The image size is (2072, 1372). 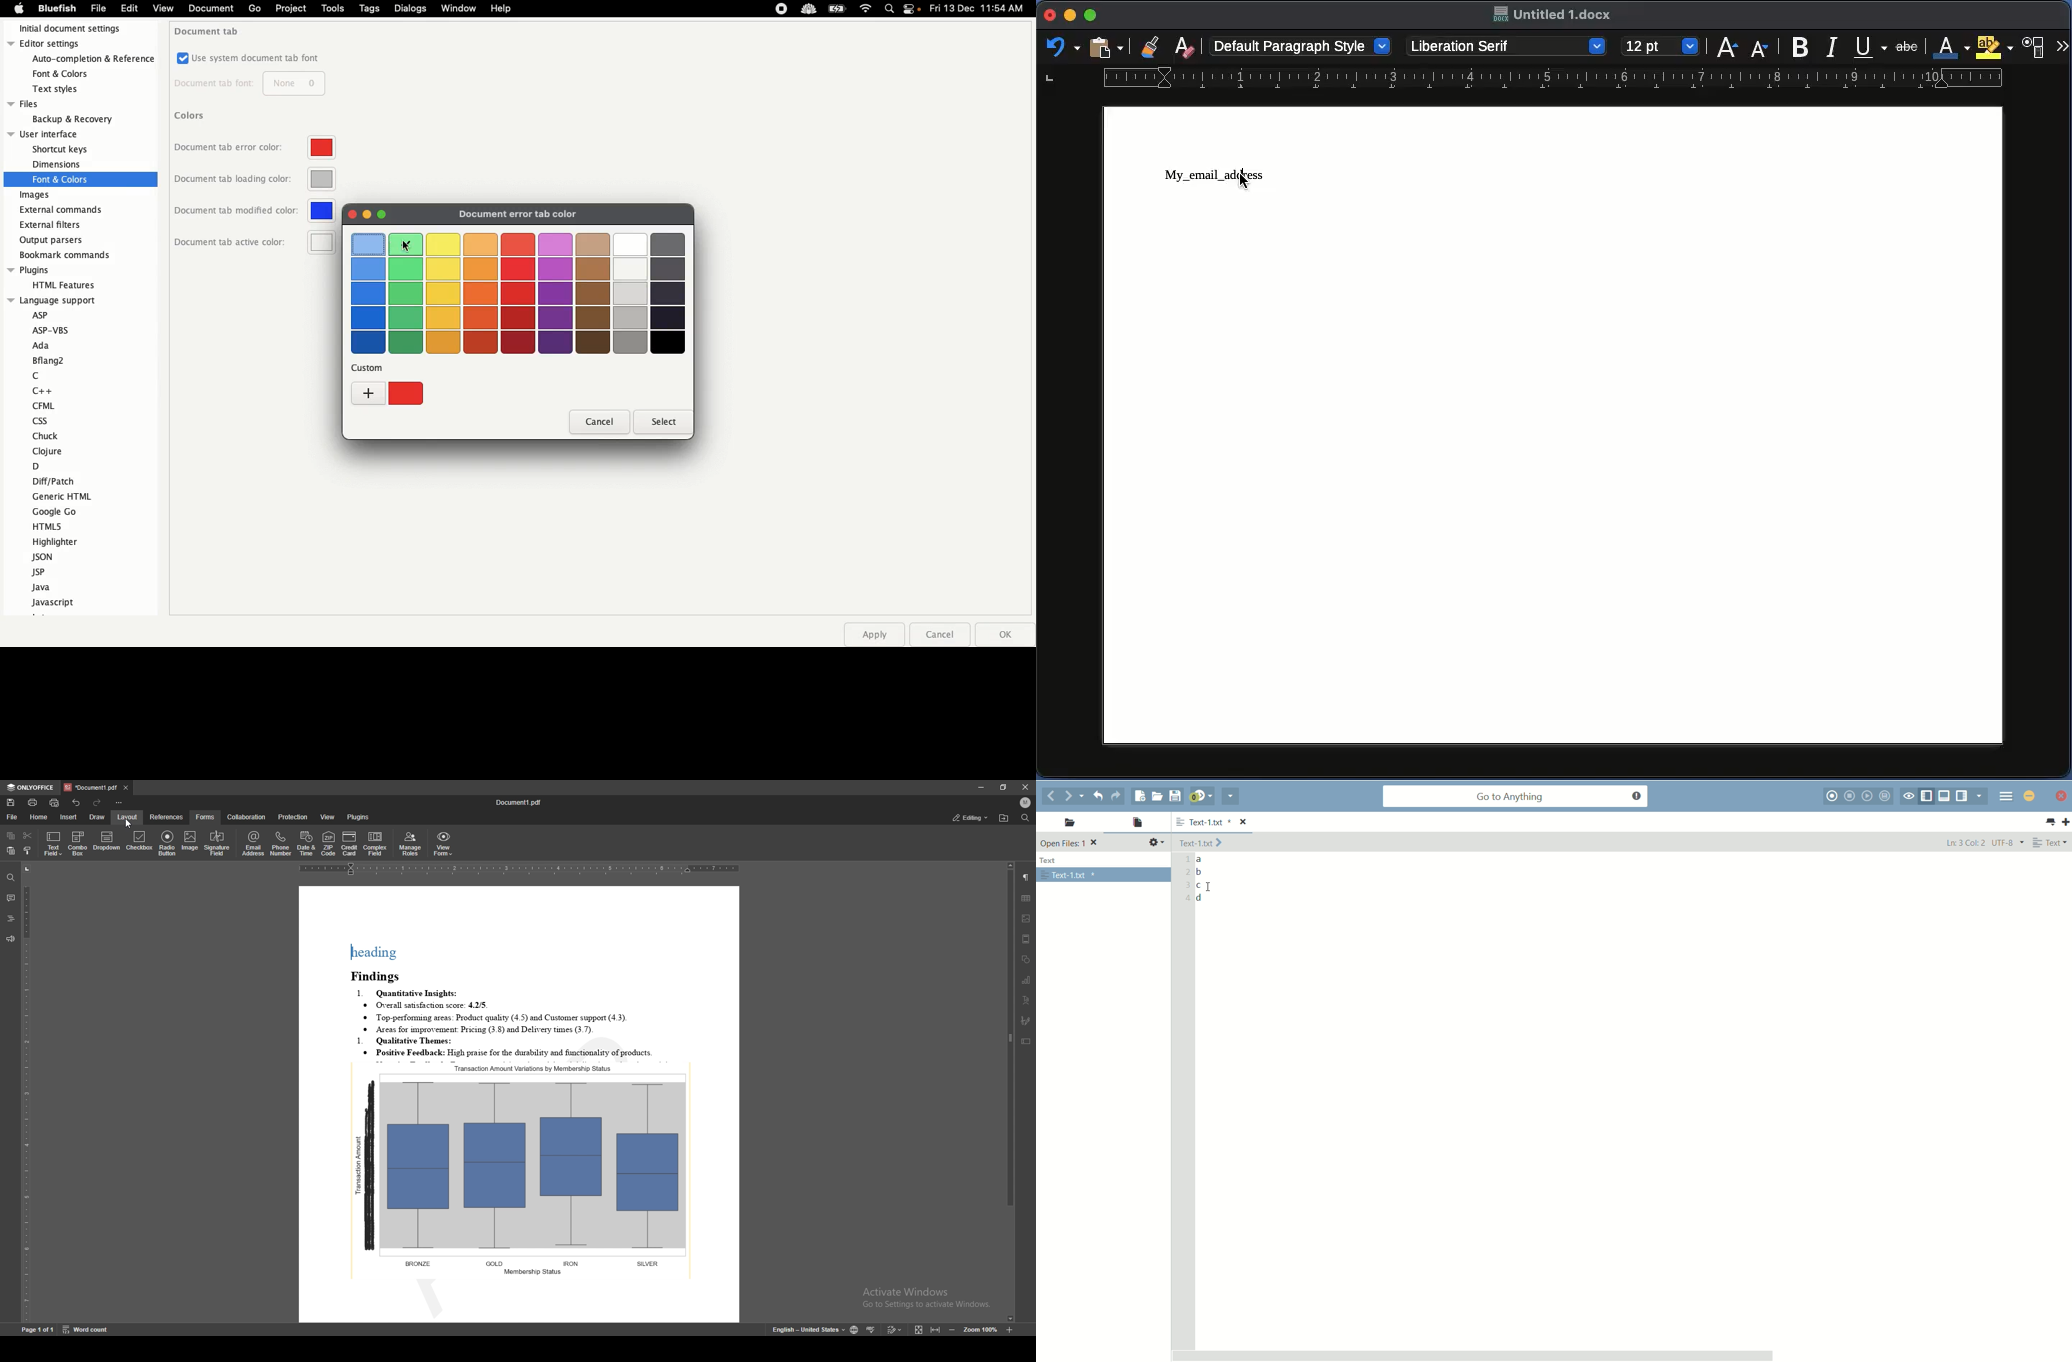 What do you see at coordinates (328, 844) in the screenshot?
I see `zip code` at bounding box center [328, 844].